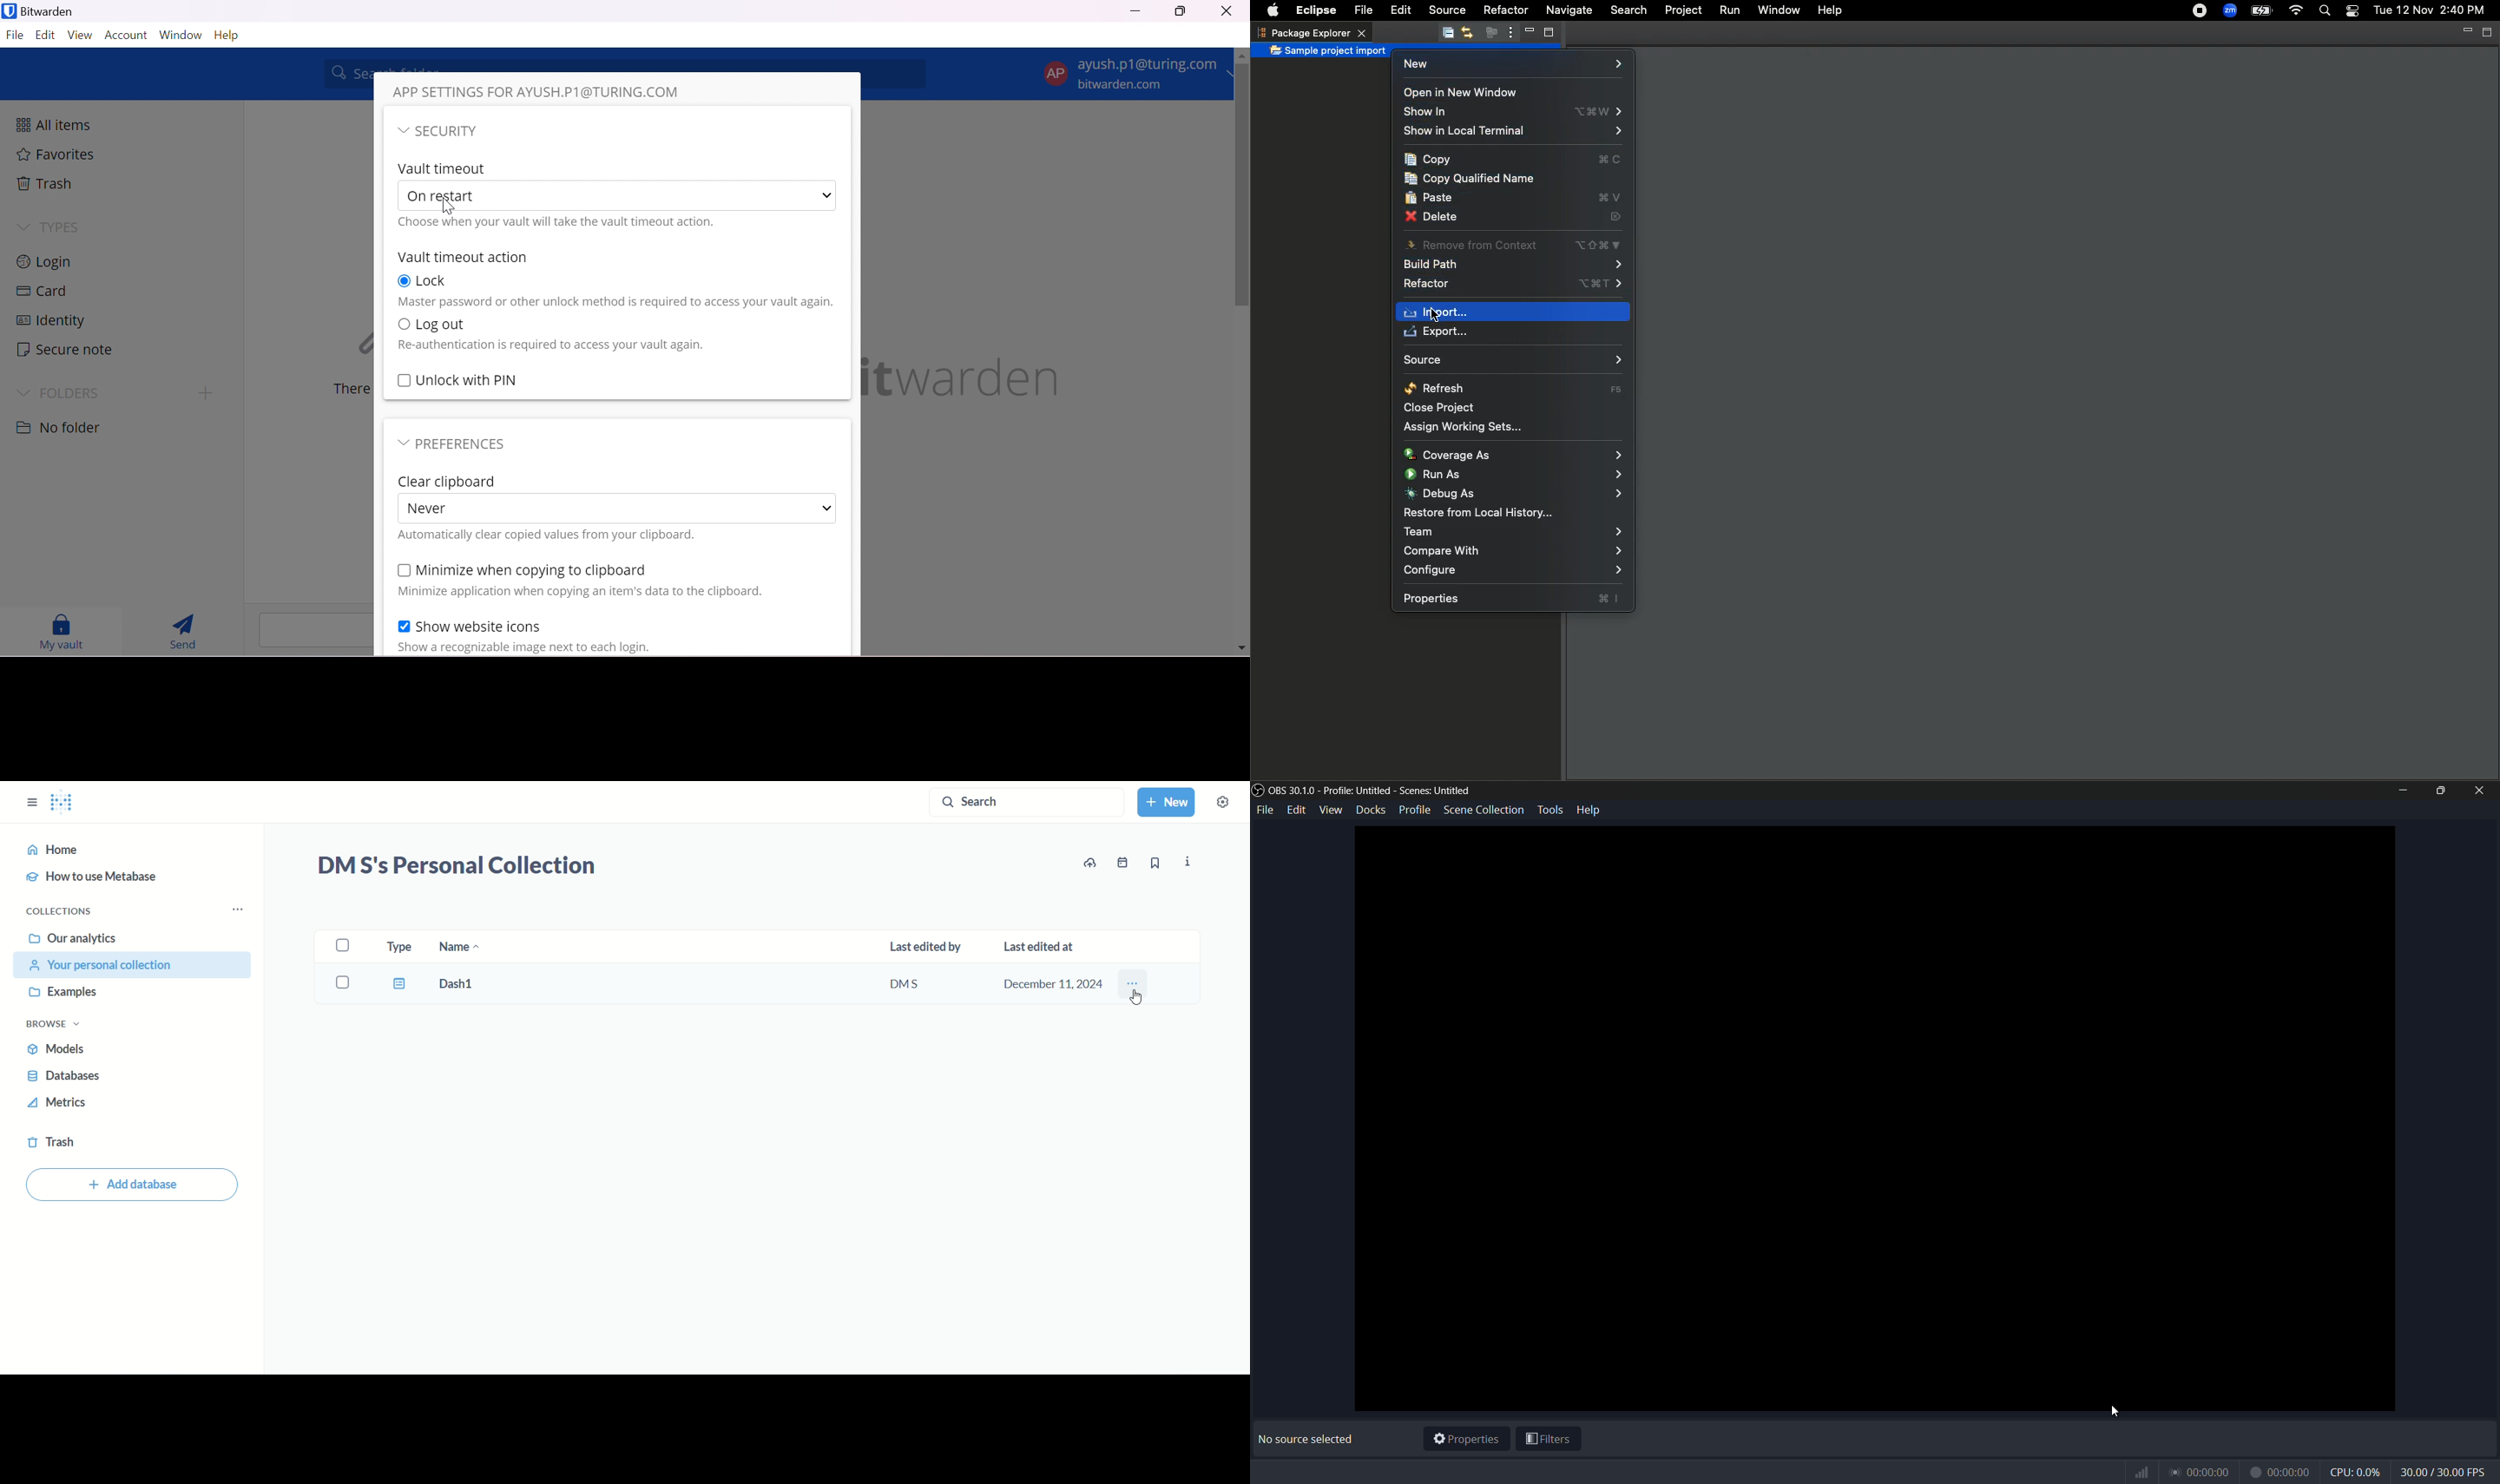 The image size is (2520, 1484). Describe the element at coordinates (1473, 179) in the screenshot. I see `Copy qualified name` at that location.